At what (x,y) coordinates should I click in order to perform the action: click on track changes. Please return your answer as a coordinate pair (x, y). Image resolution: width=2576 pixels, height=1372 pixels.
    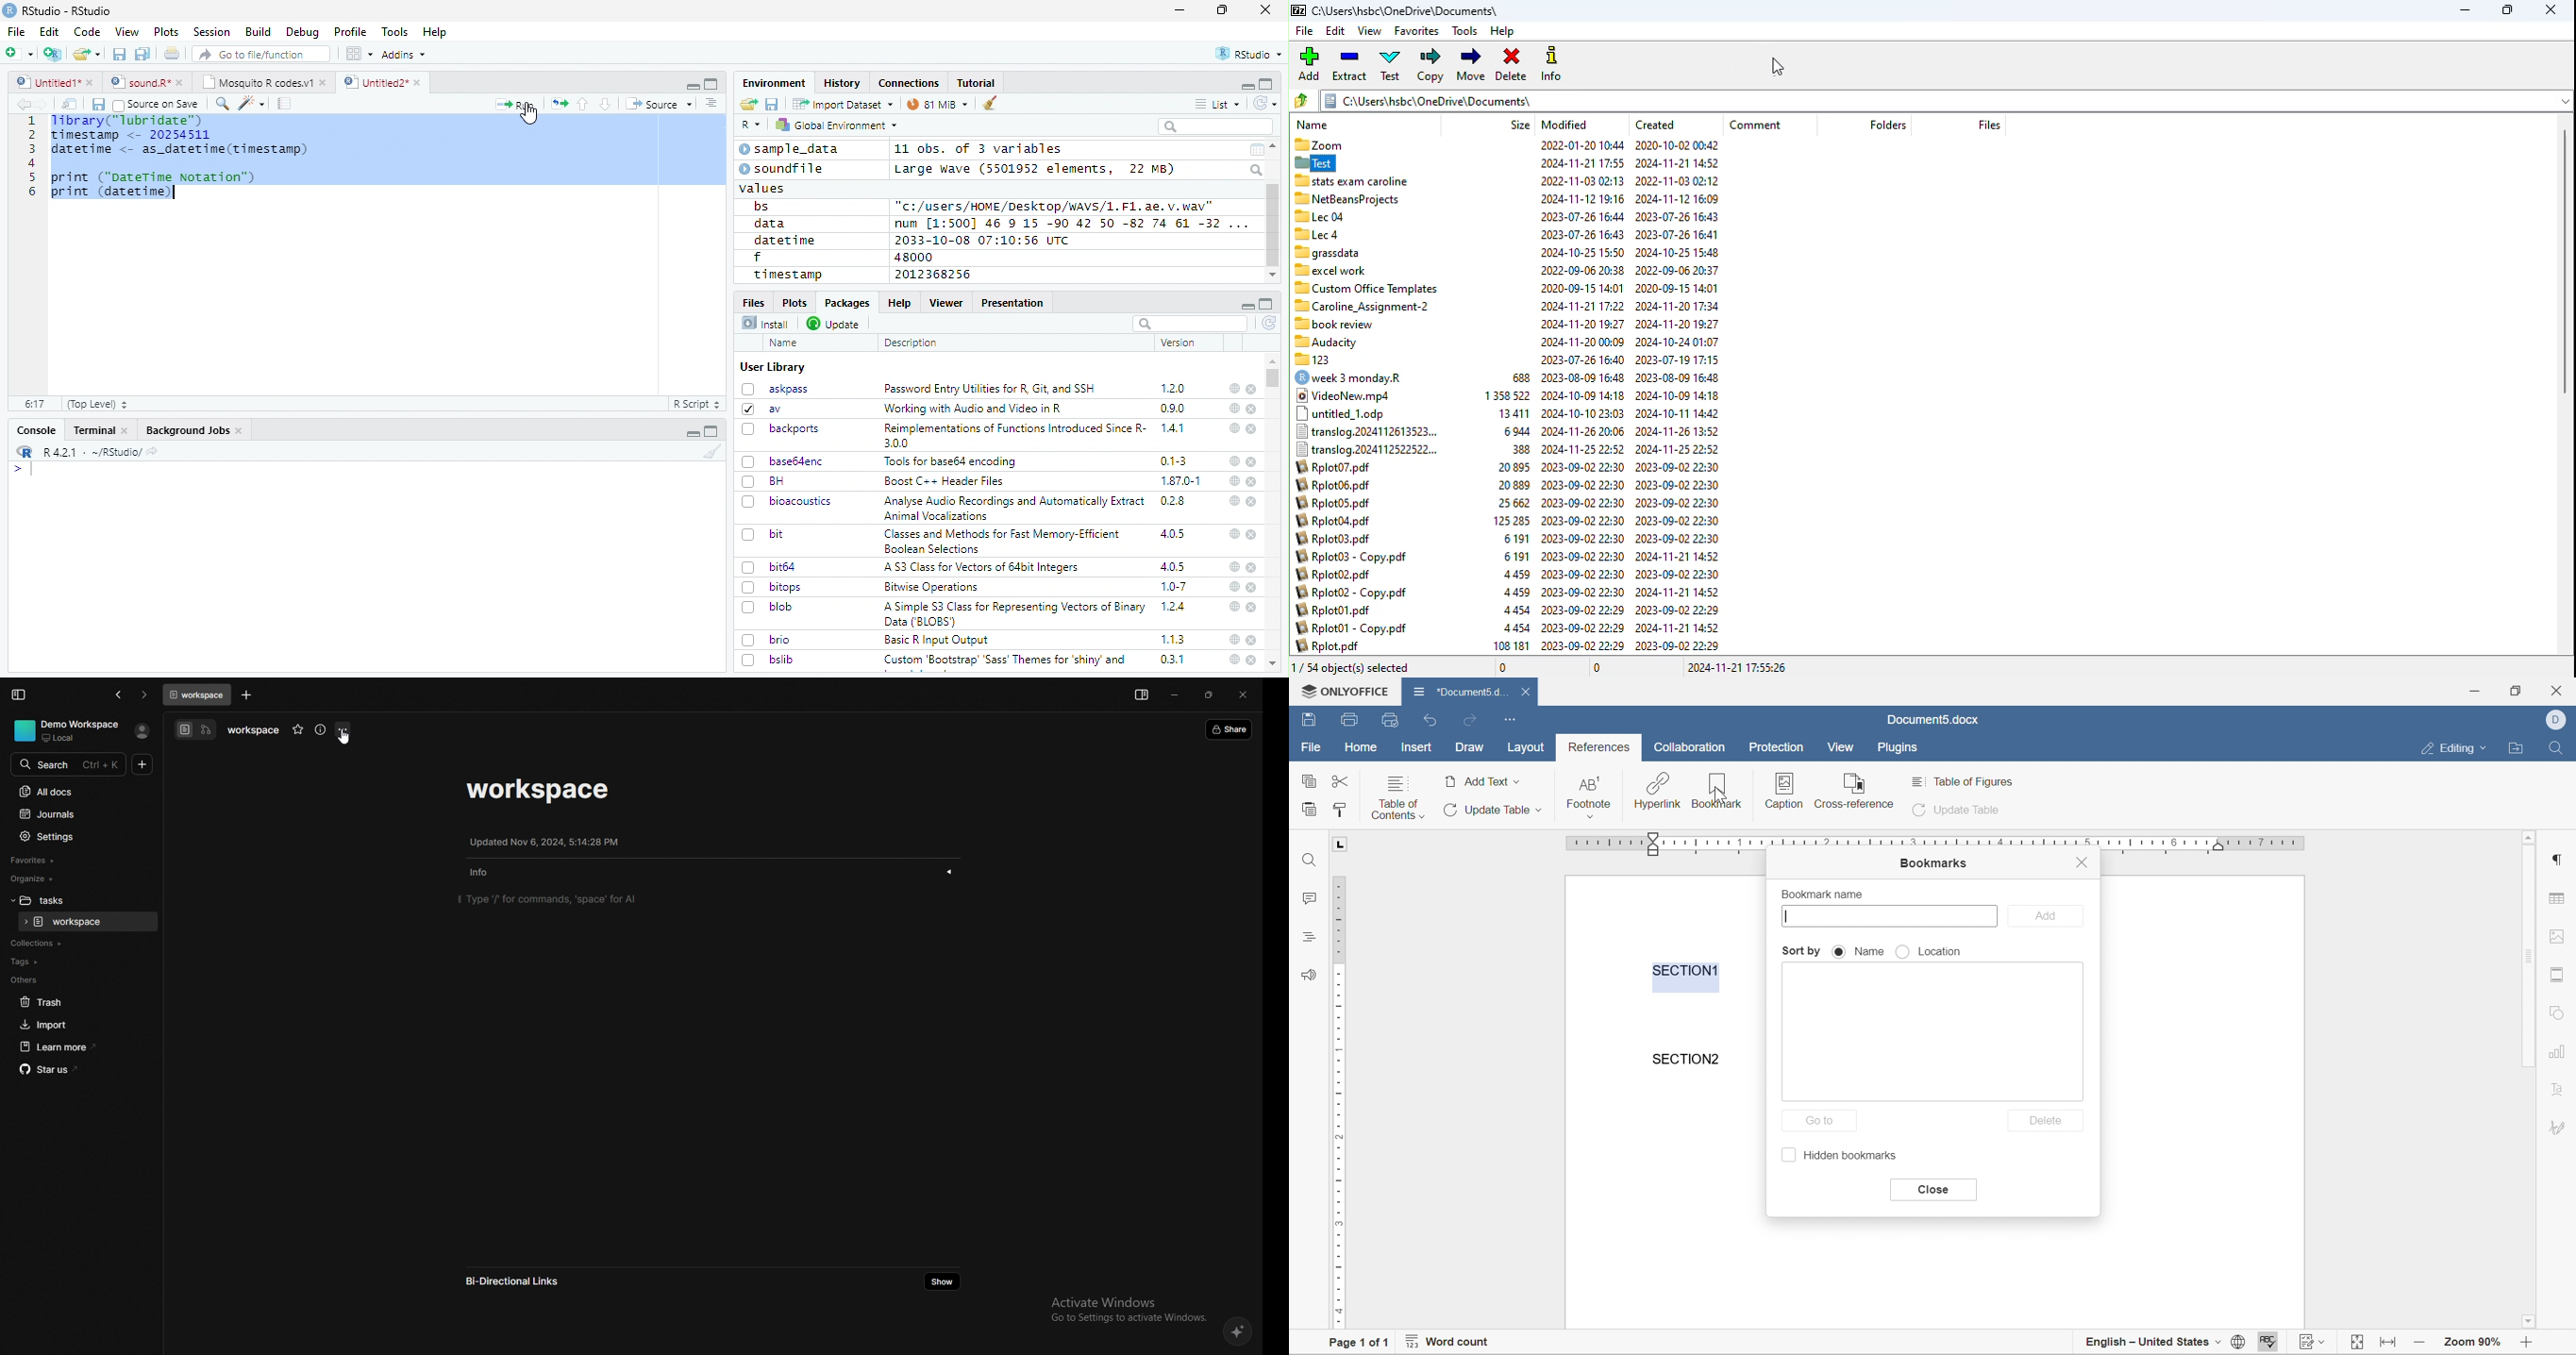
    Looking at the image, I should click on (2315, 1344).